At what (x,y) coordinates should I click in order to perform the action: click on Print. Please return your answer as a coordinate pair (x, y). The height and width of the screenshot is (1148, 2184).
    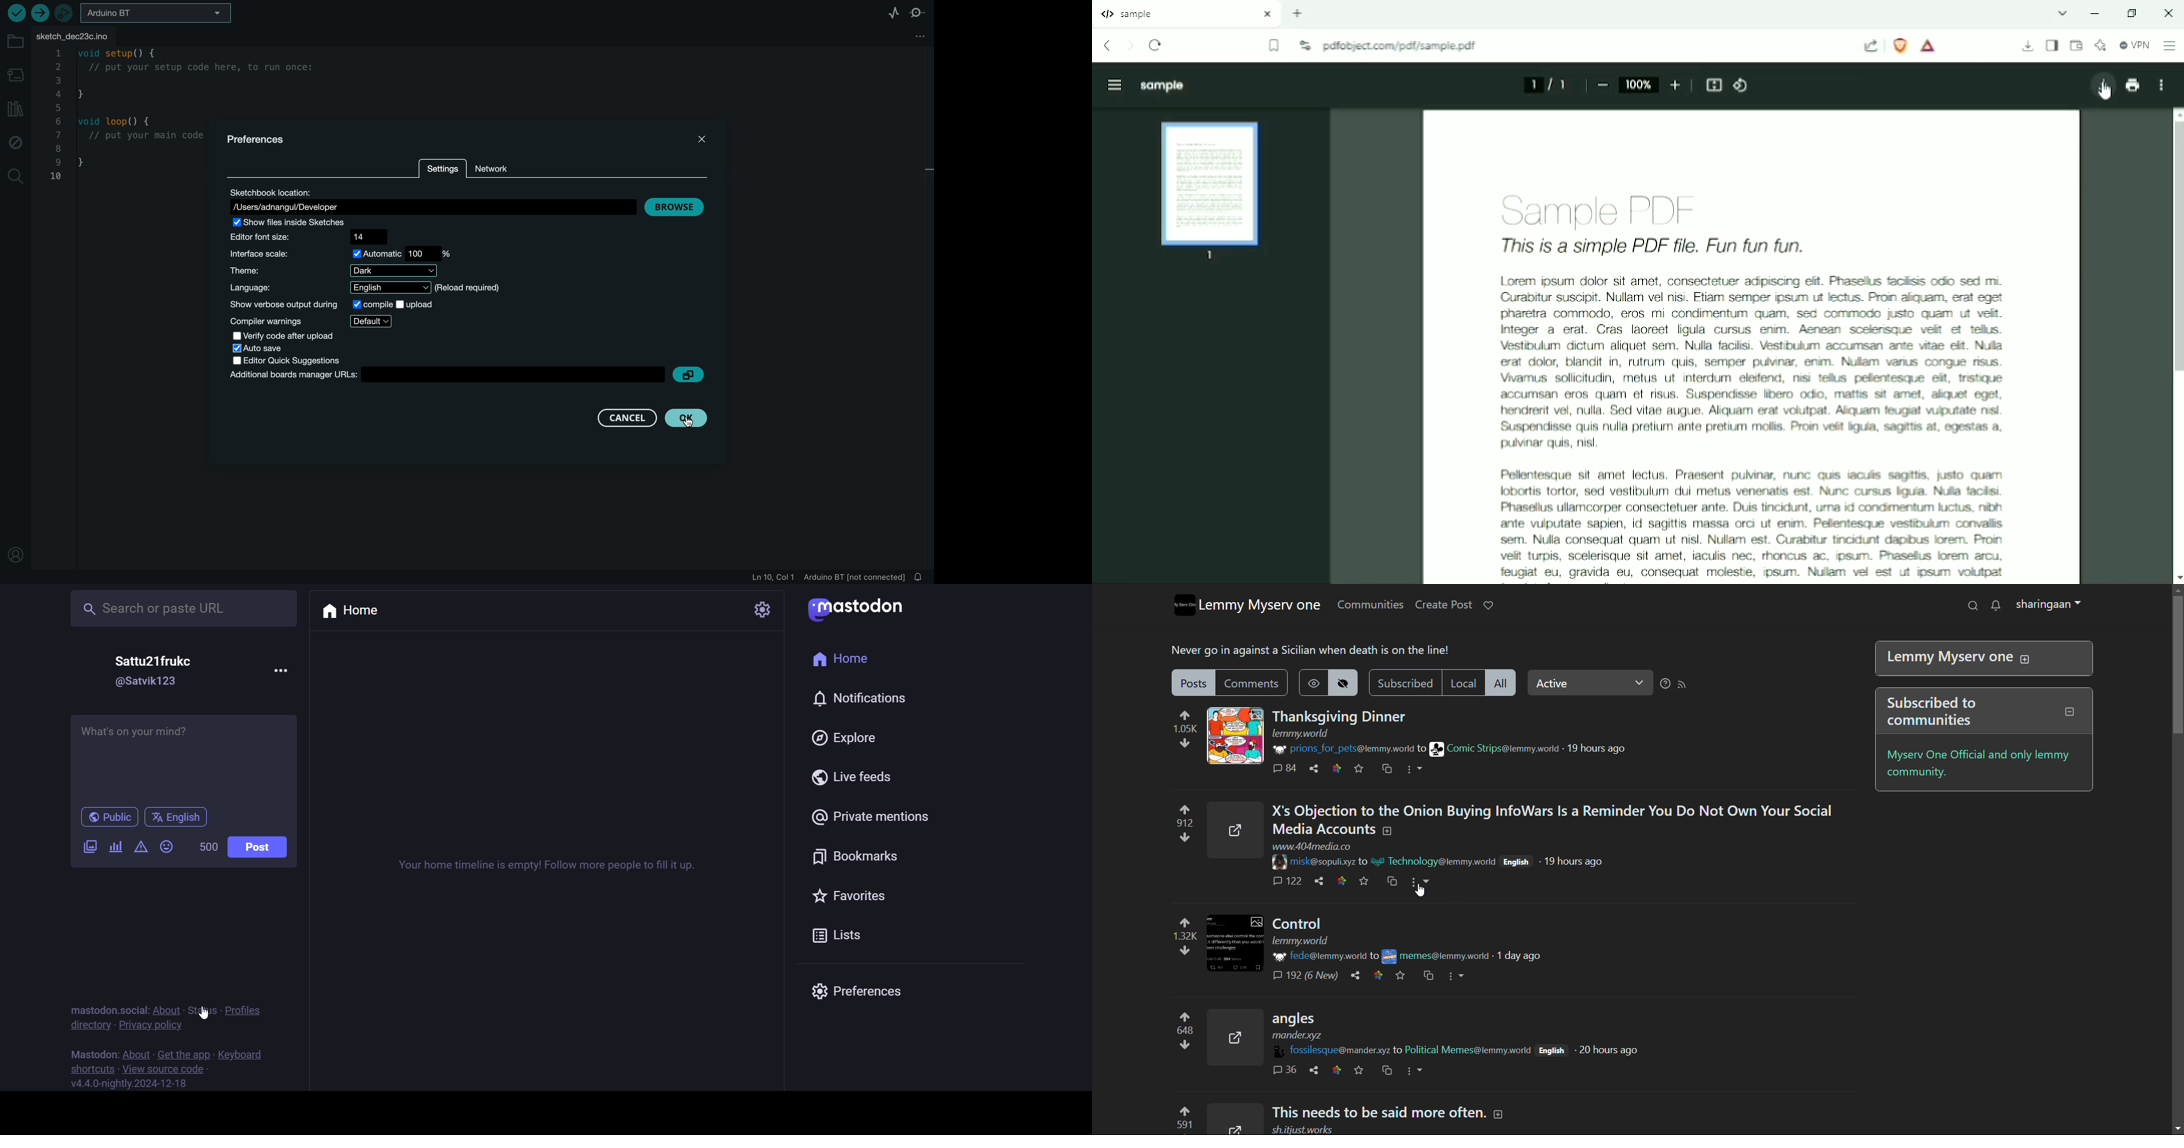
    Looking at the image, I should click on (2132, 85).